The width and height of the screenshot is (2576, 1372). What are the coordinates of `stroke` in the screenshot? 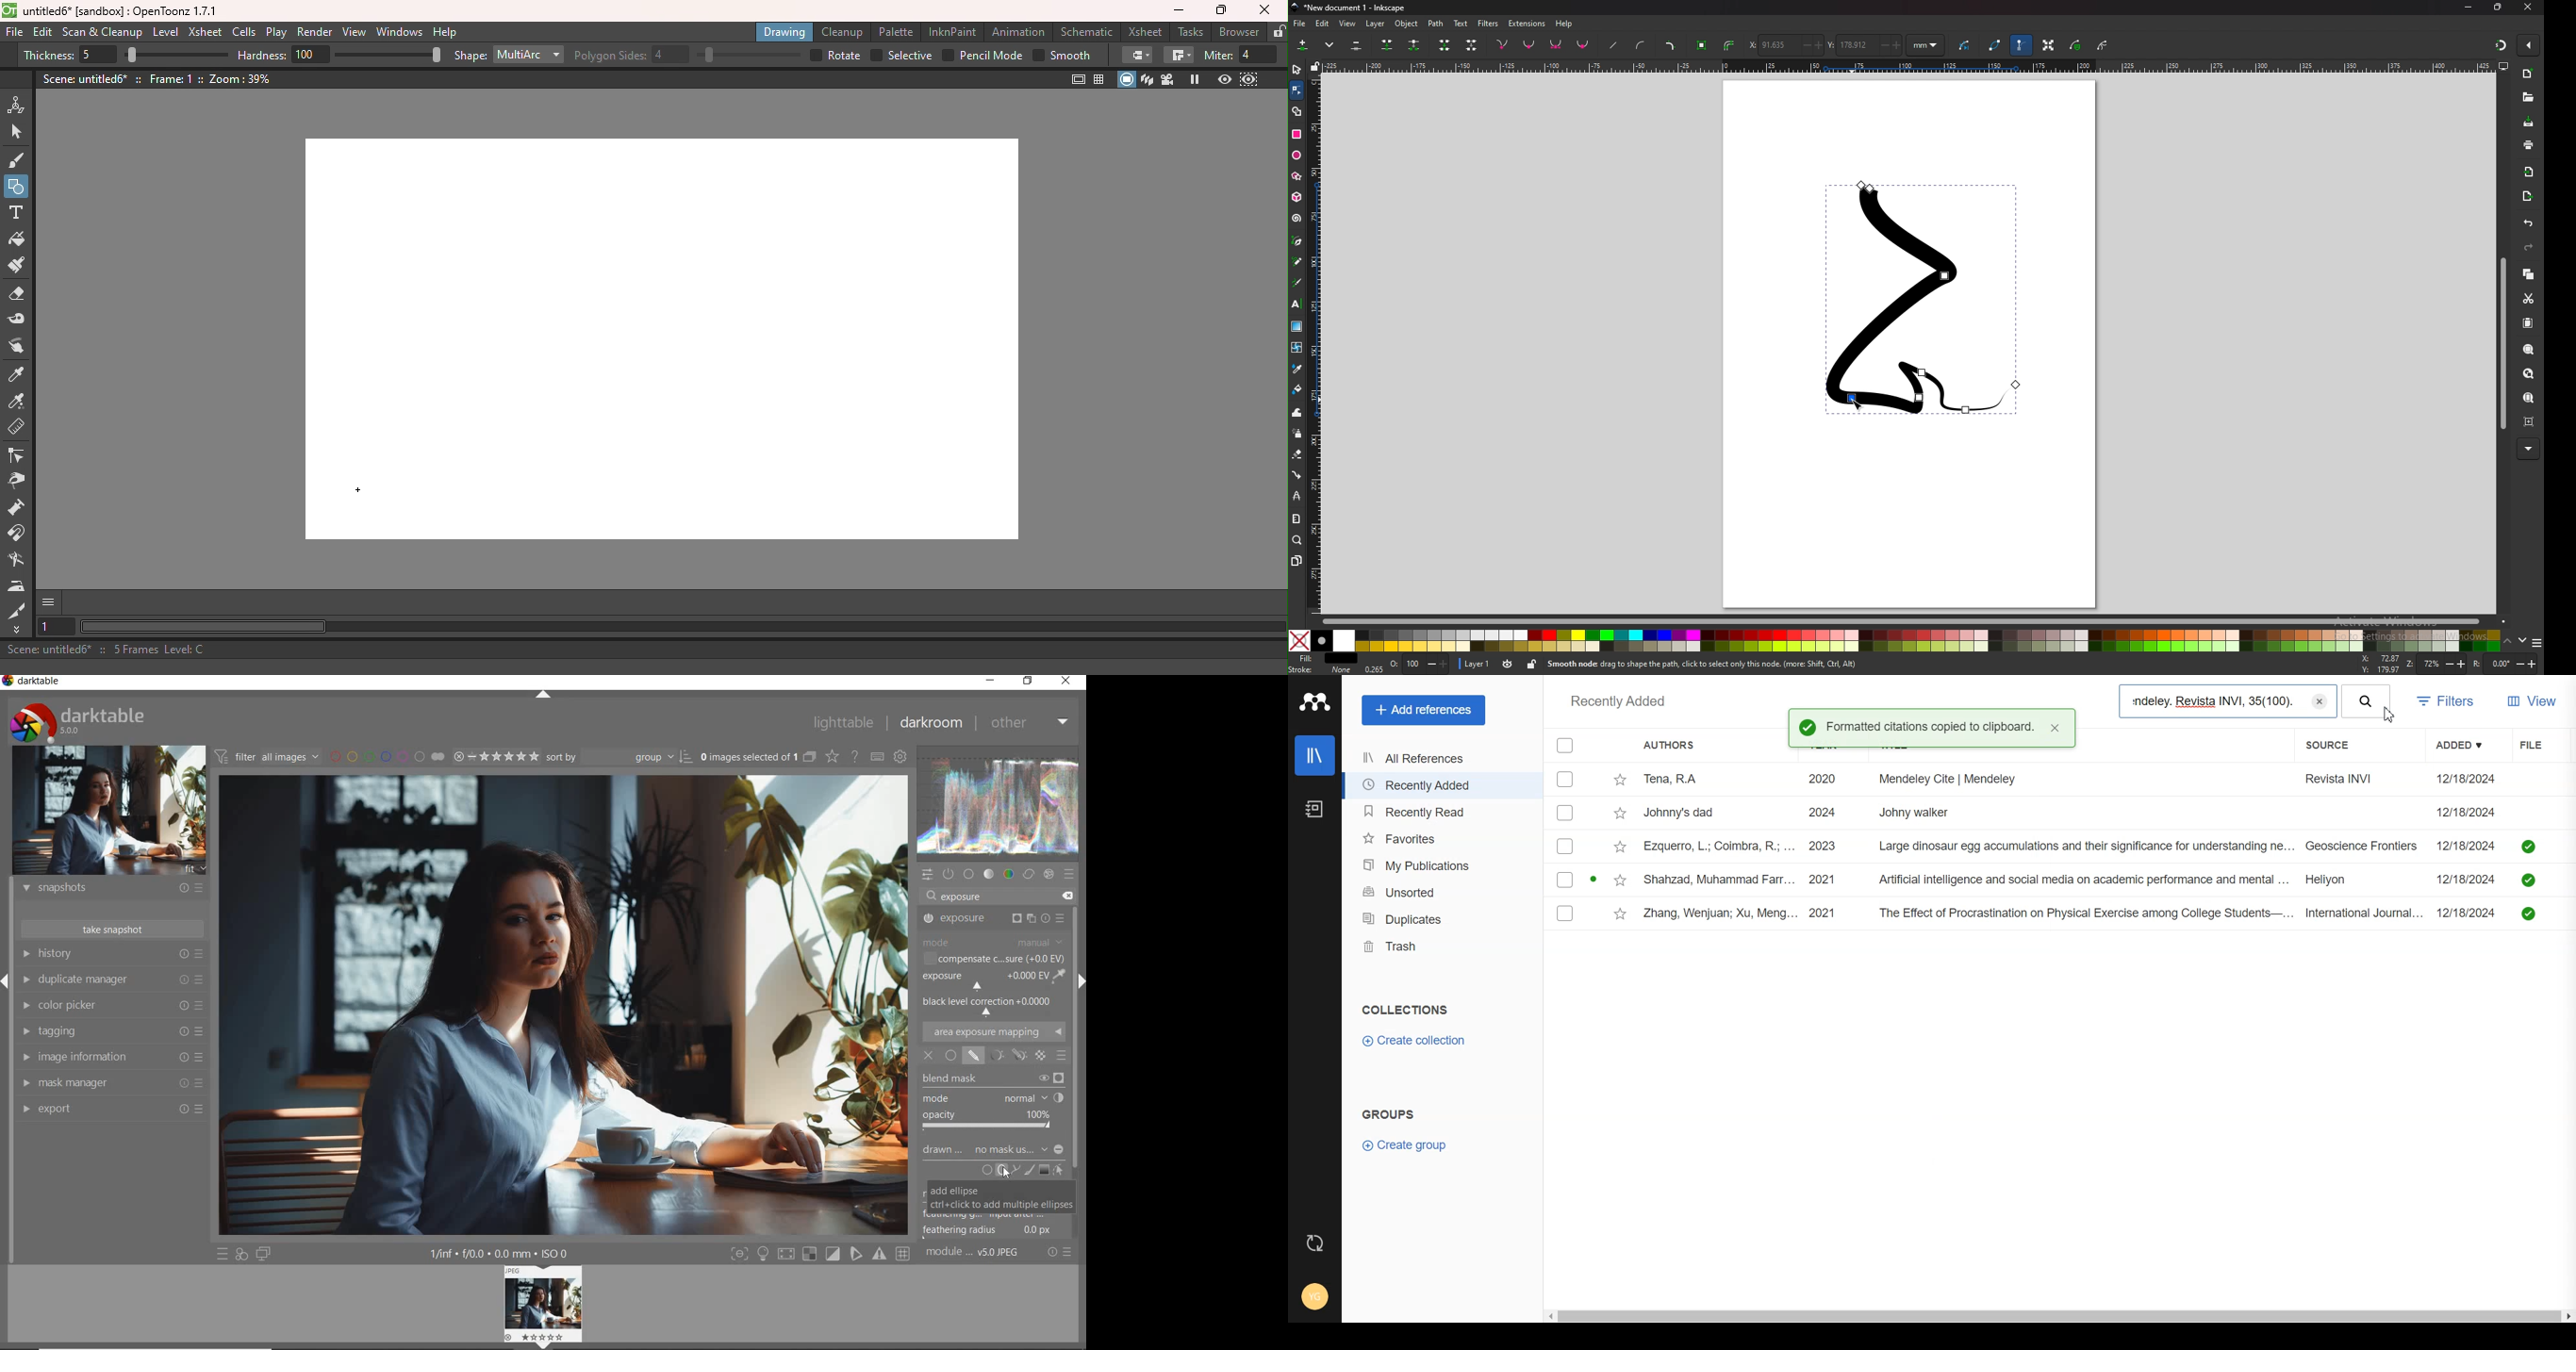 It's located at (1320, 670).